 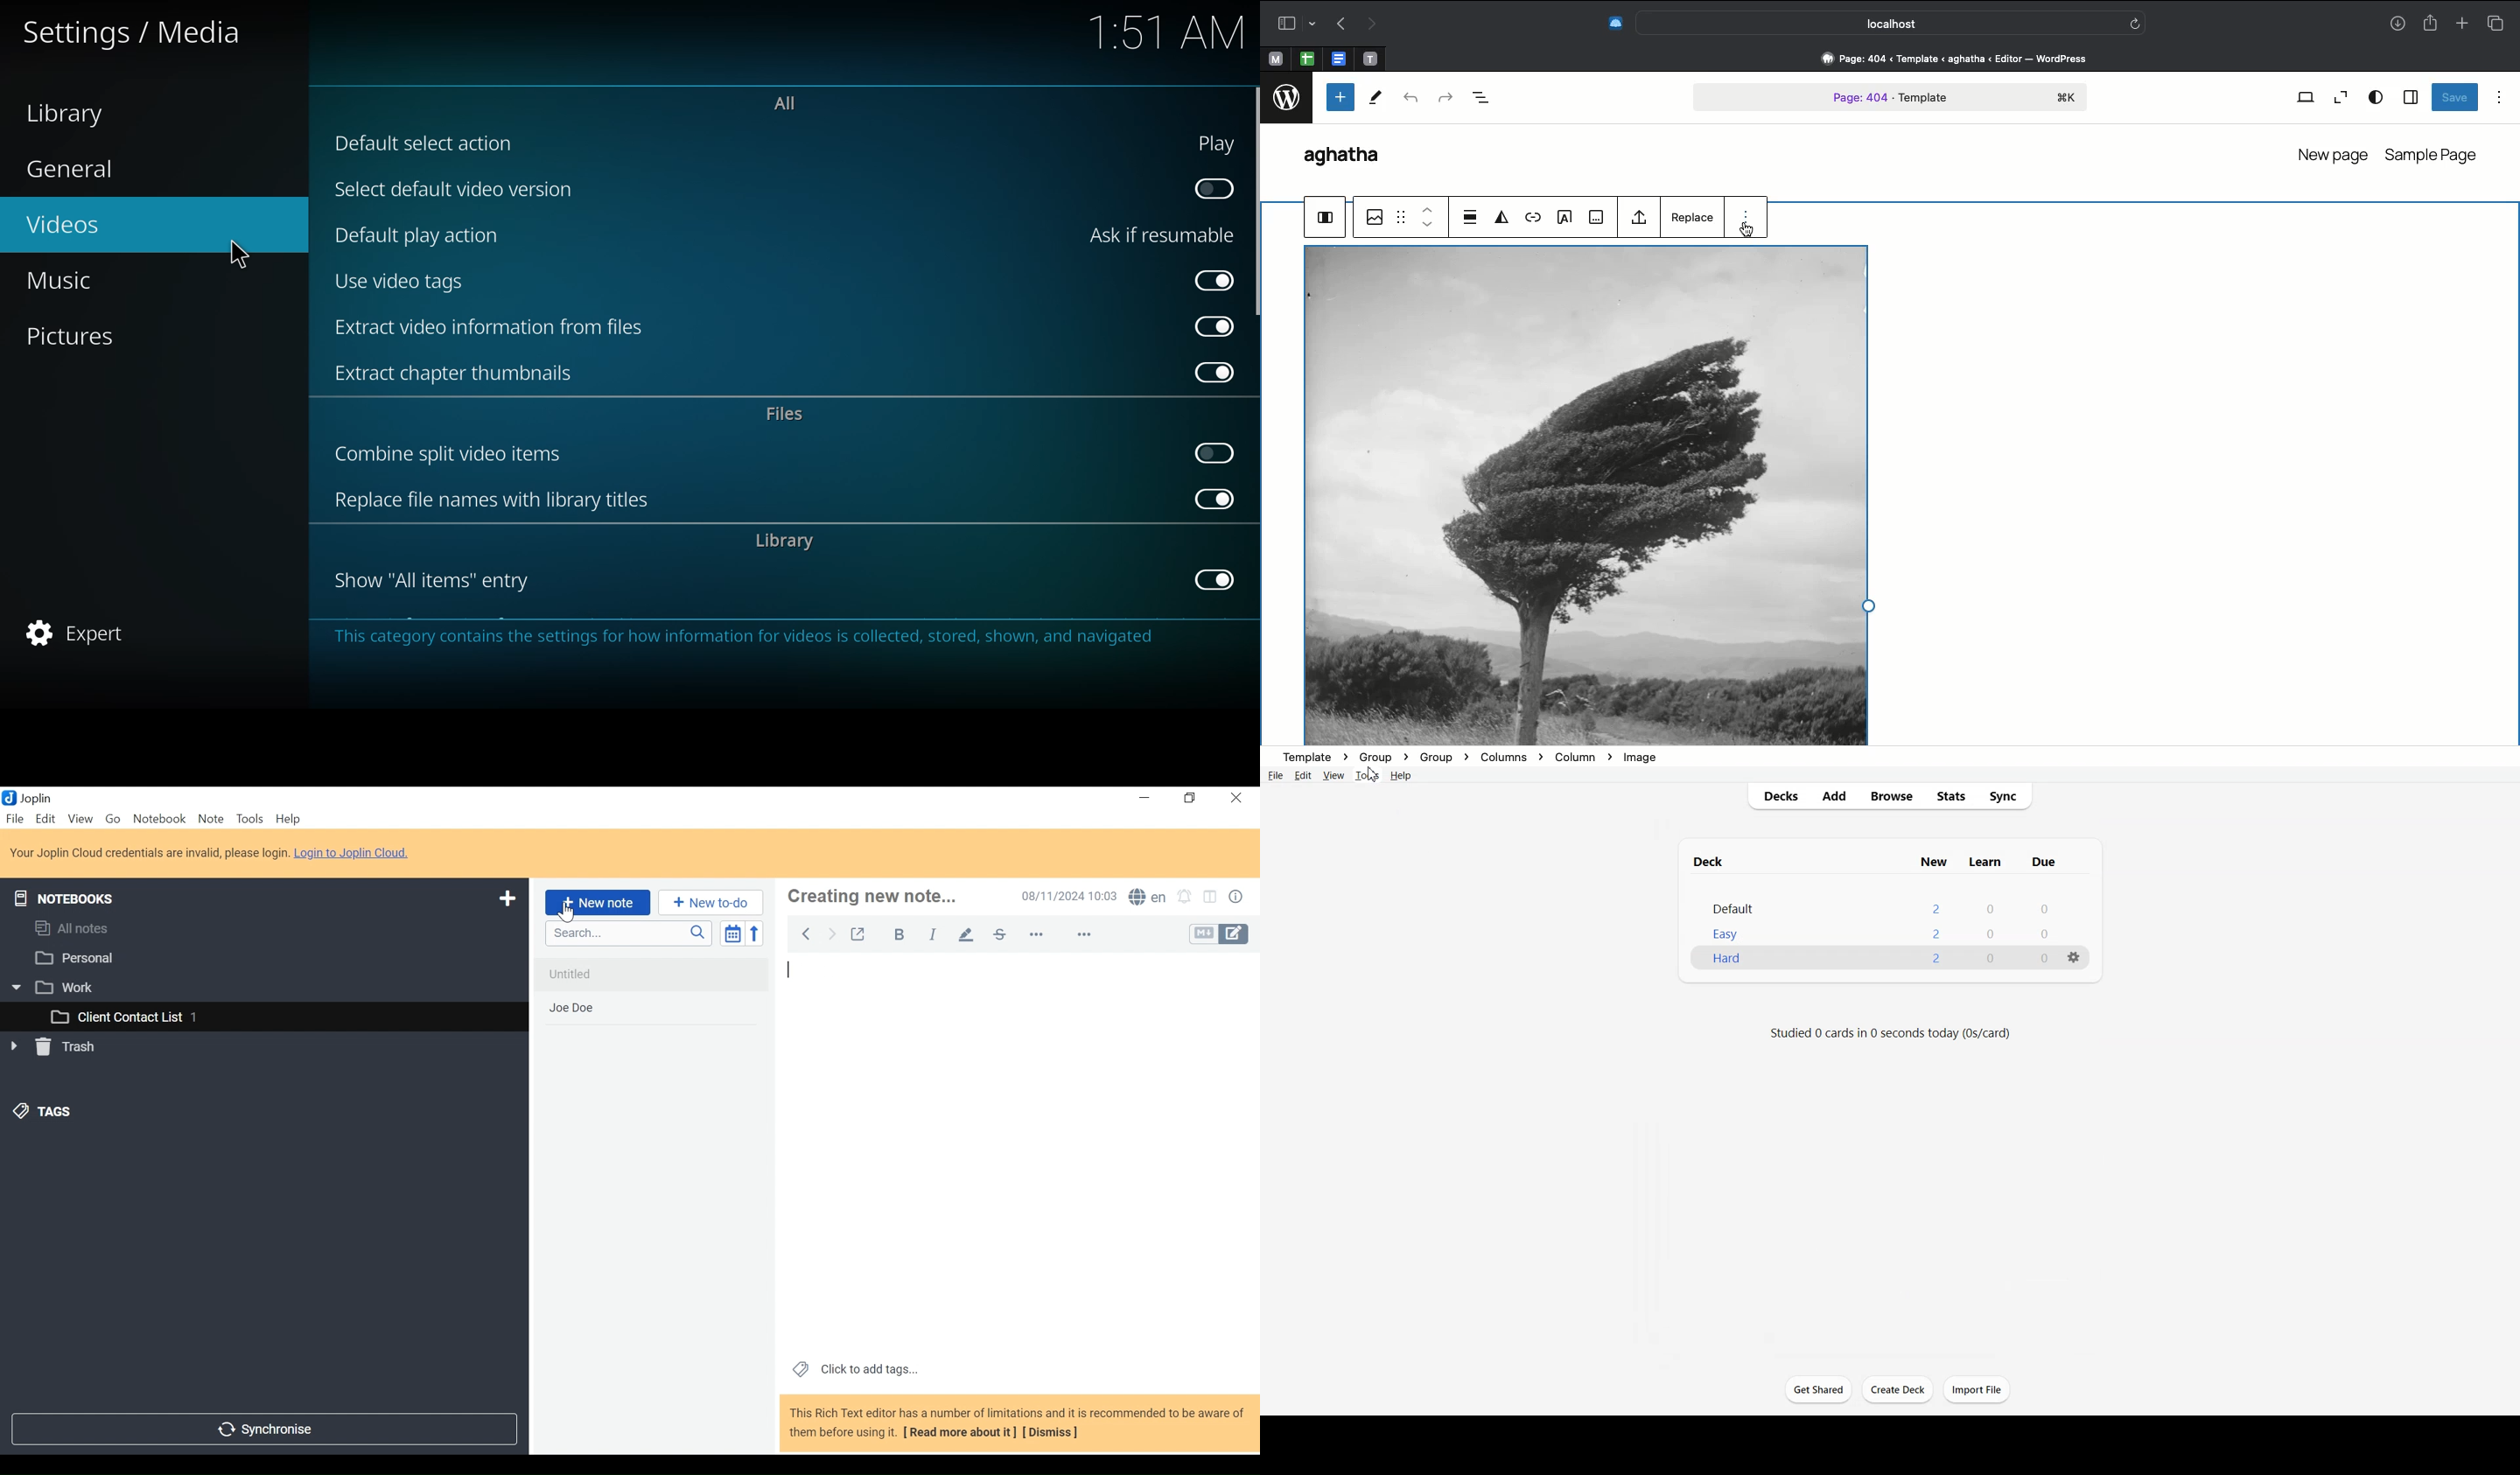 I want to click on Sample page, so click(x=2433, y=155).